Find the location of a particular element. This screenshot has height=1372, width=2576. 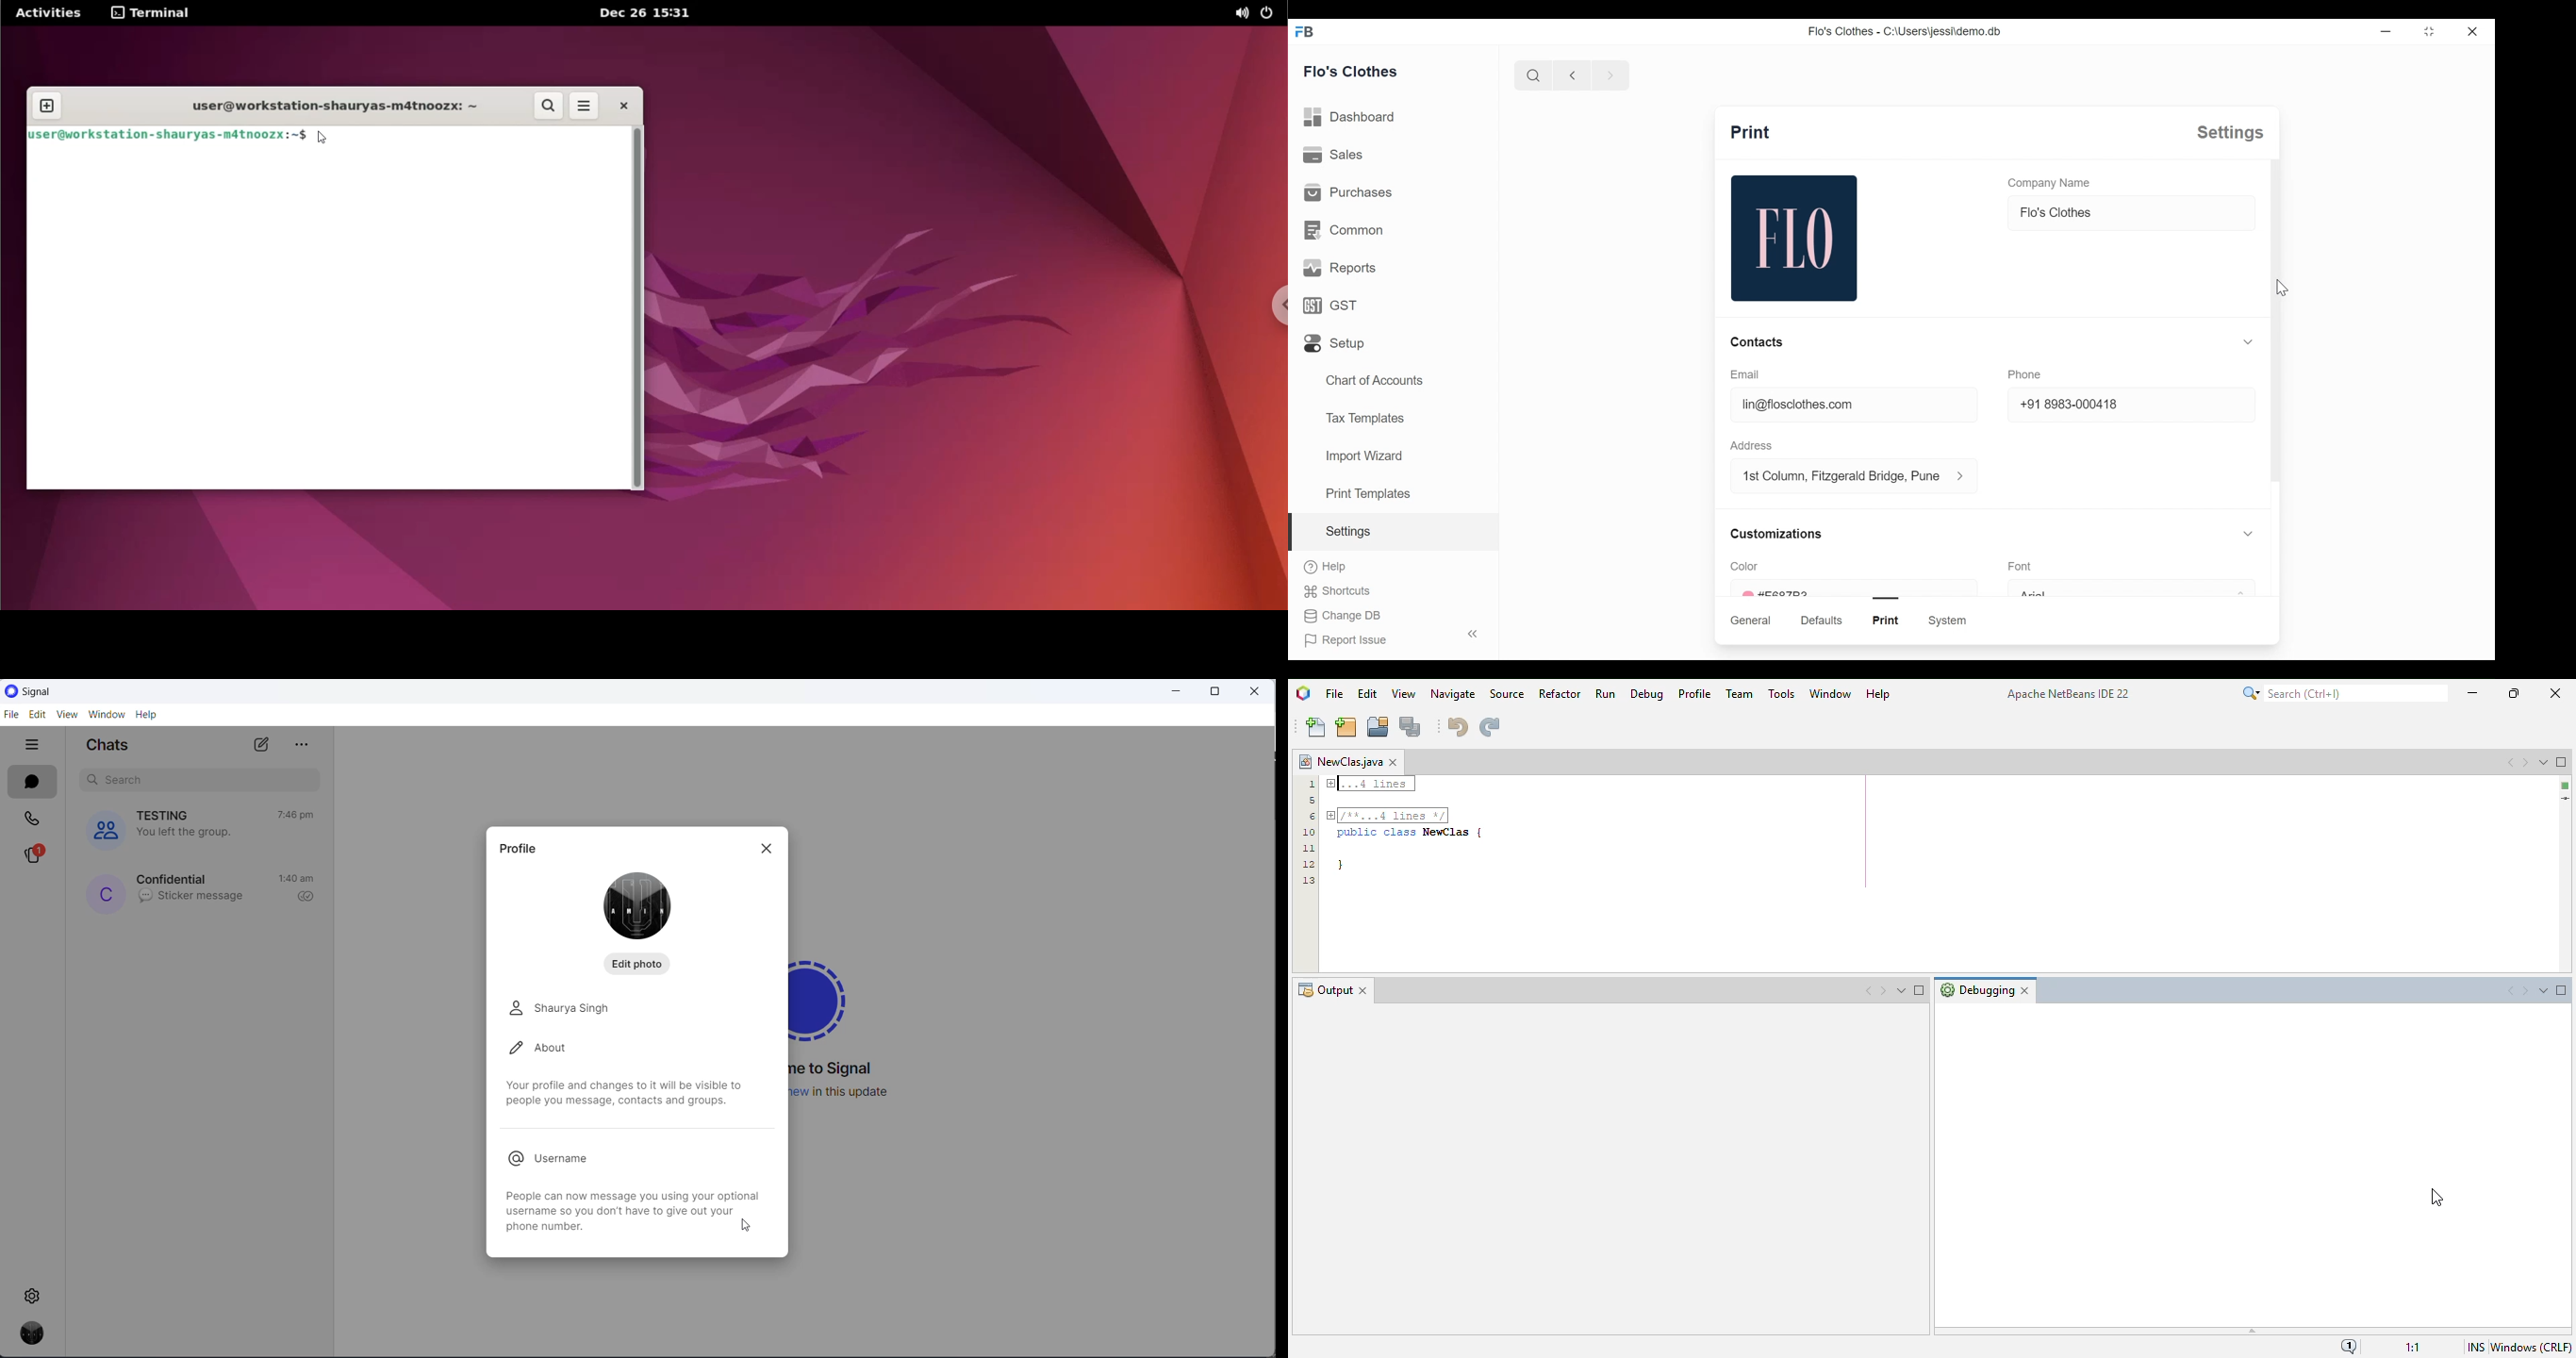

close is located at coordinates (621, 107).